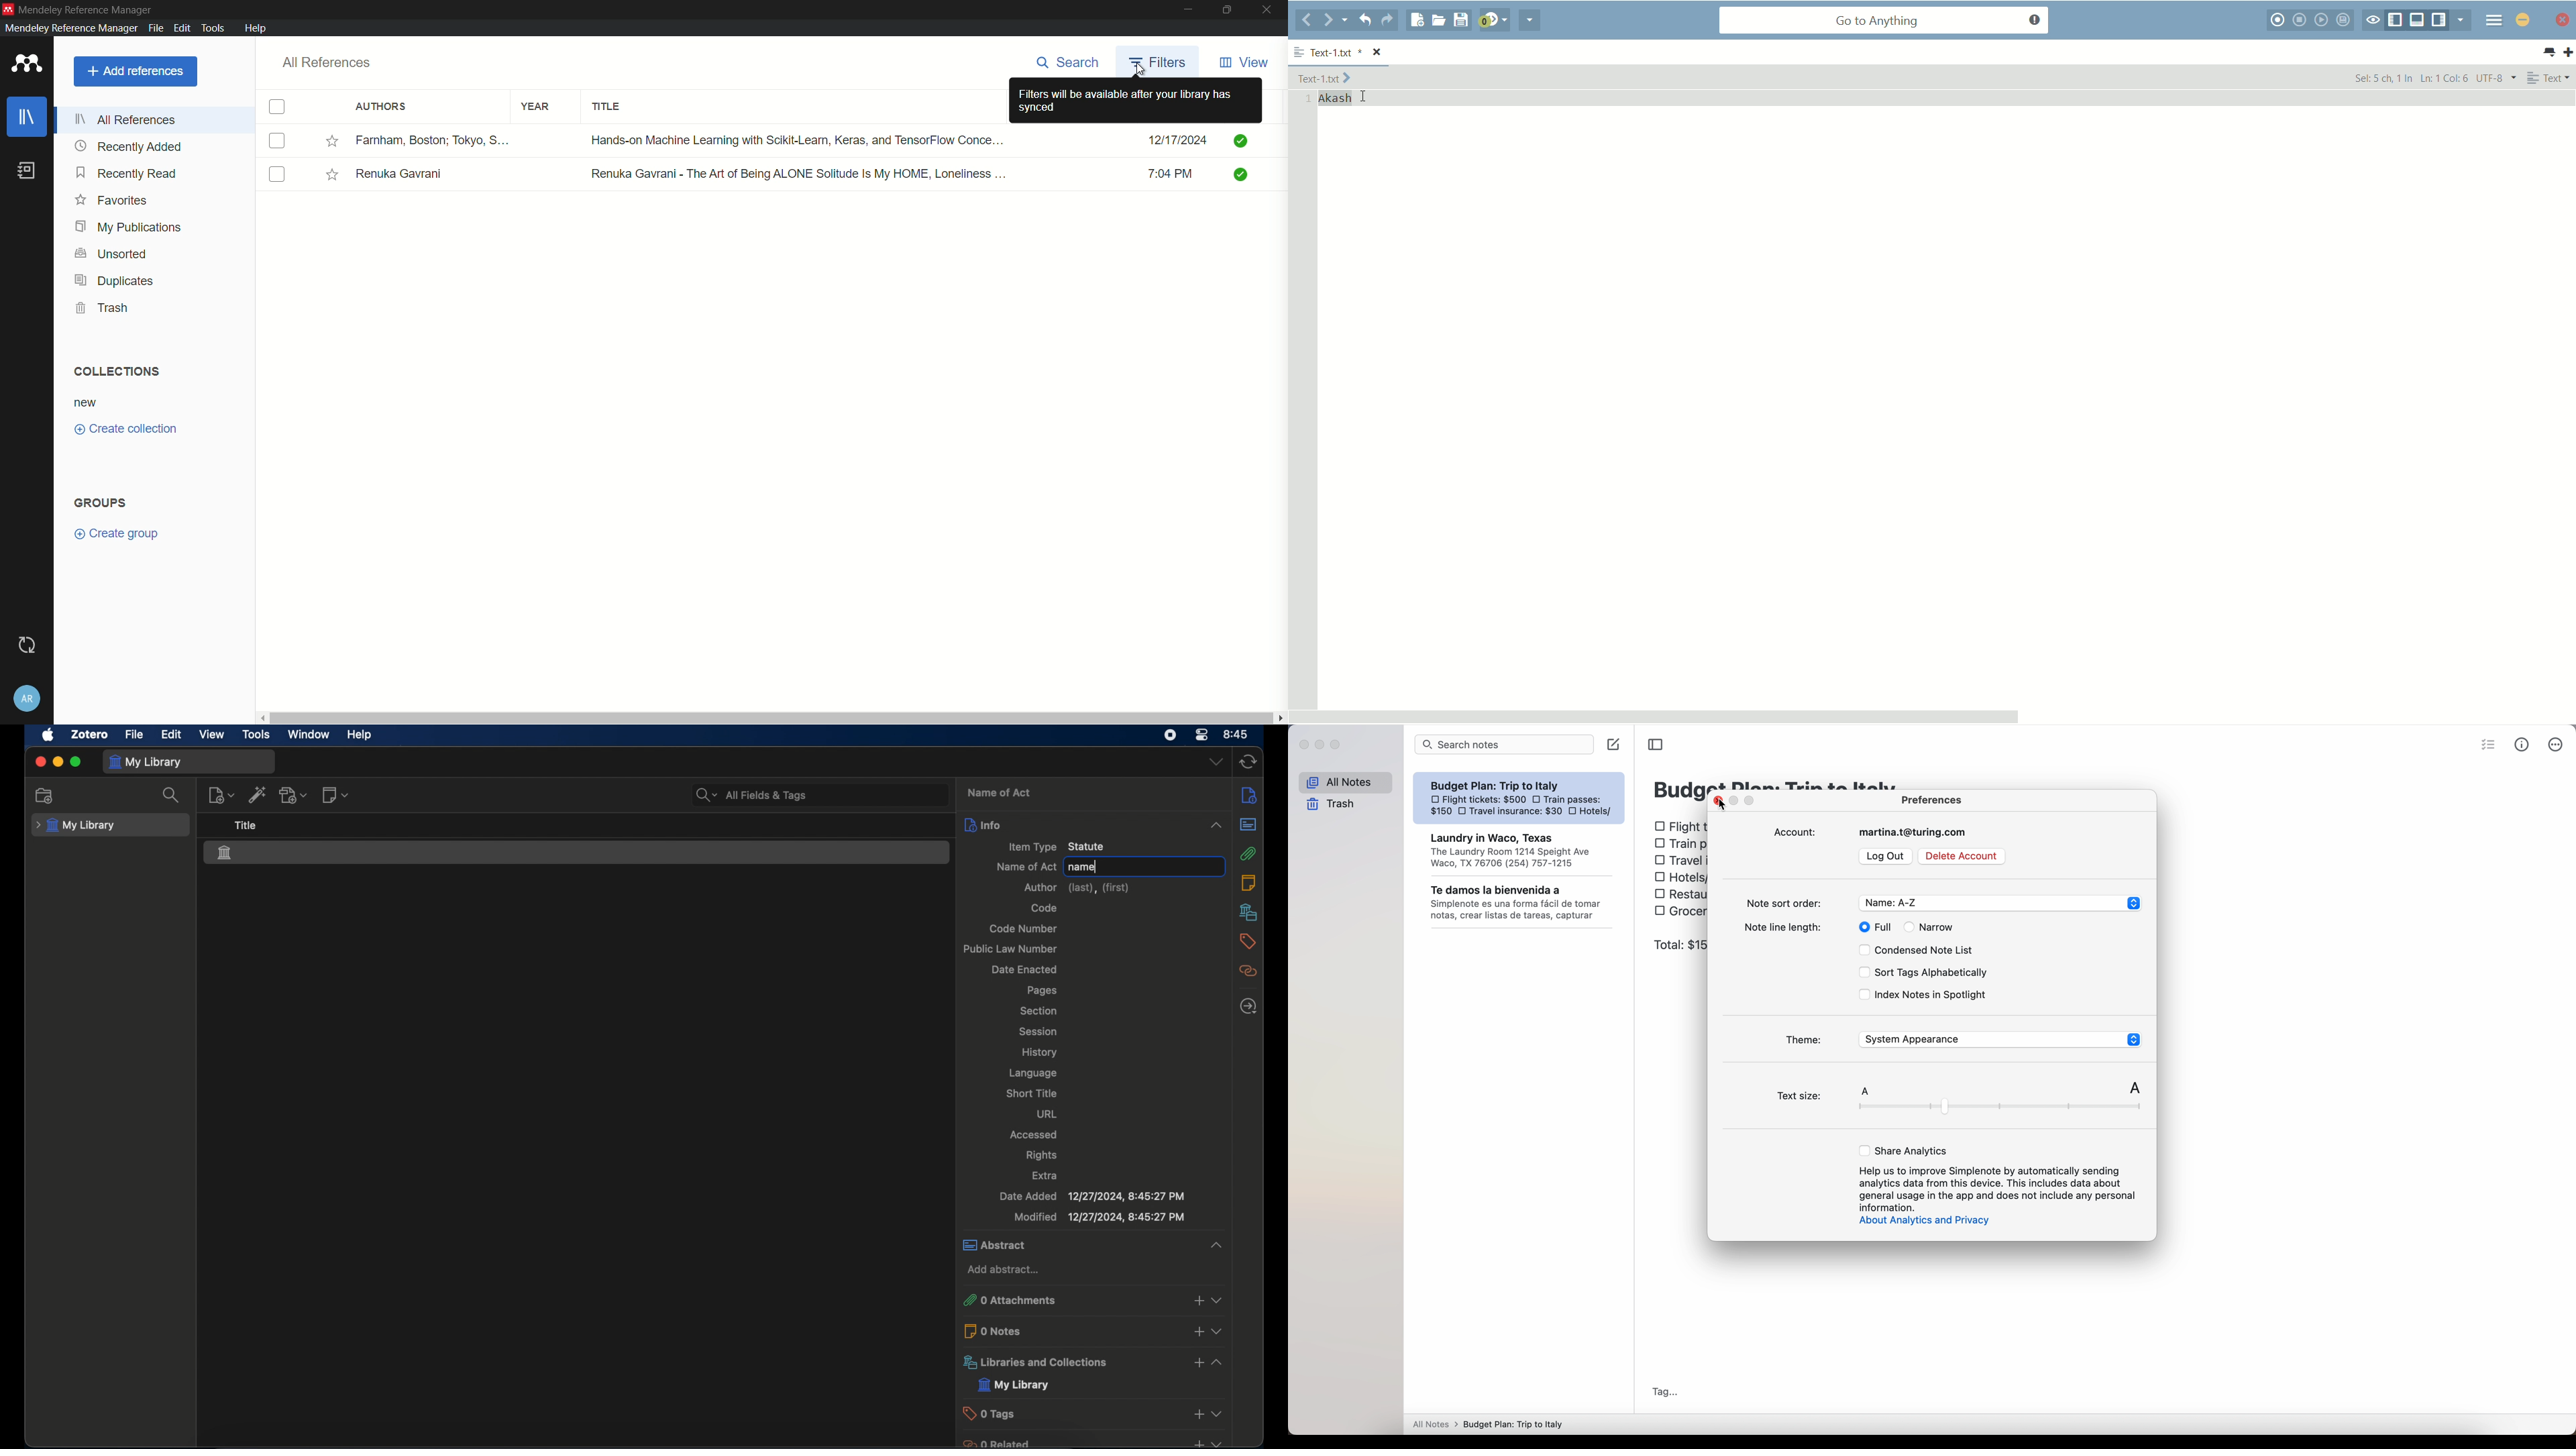 Image resolution: width=2576 pixels, height=1456 pixels. What do you see at coordinates (2000, 904) in the screenshot?
I see `name: A-Z` at bounding box center [2000, 904].